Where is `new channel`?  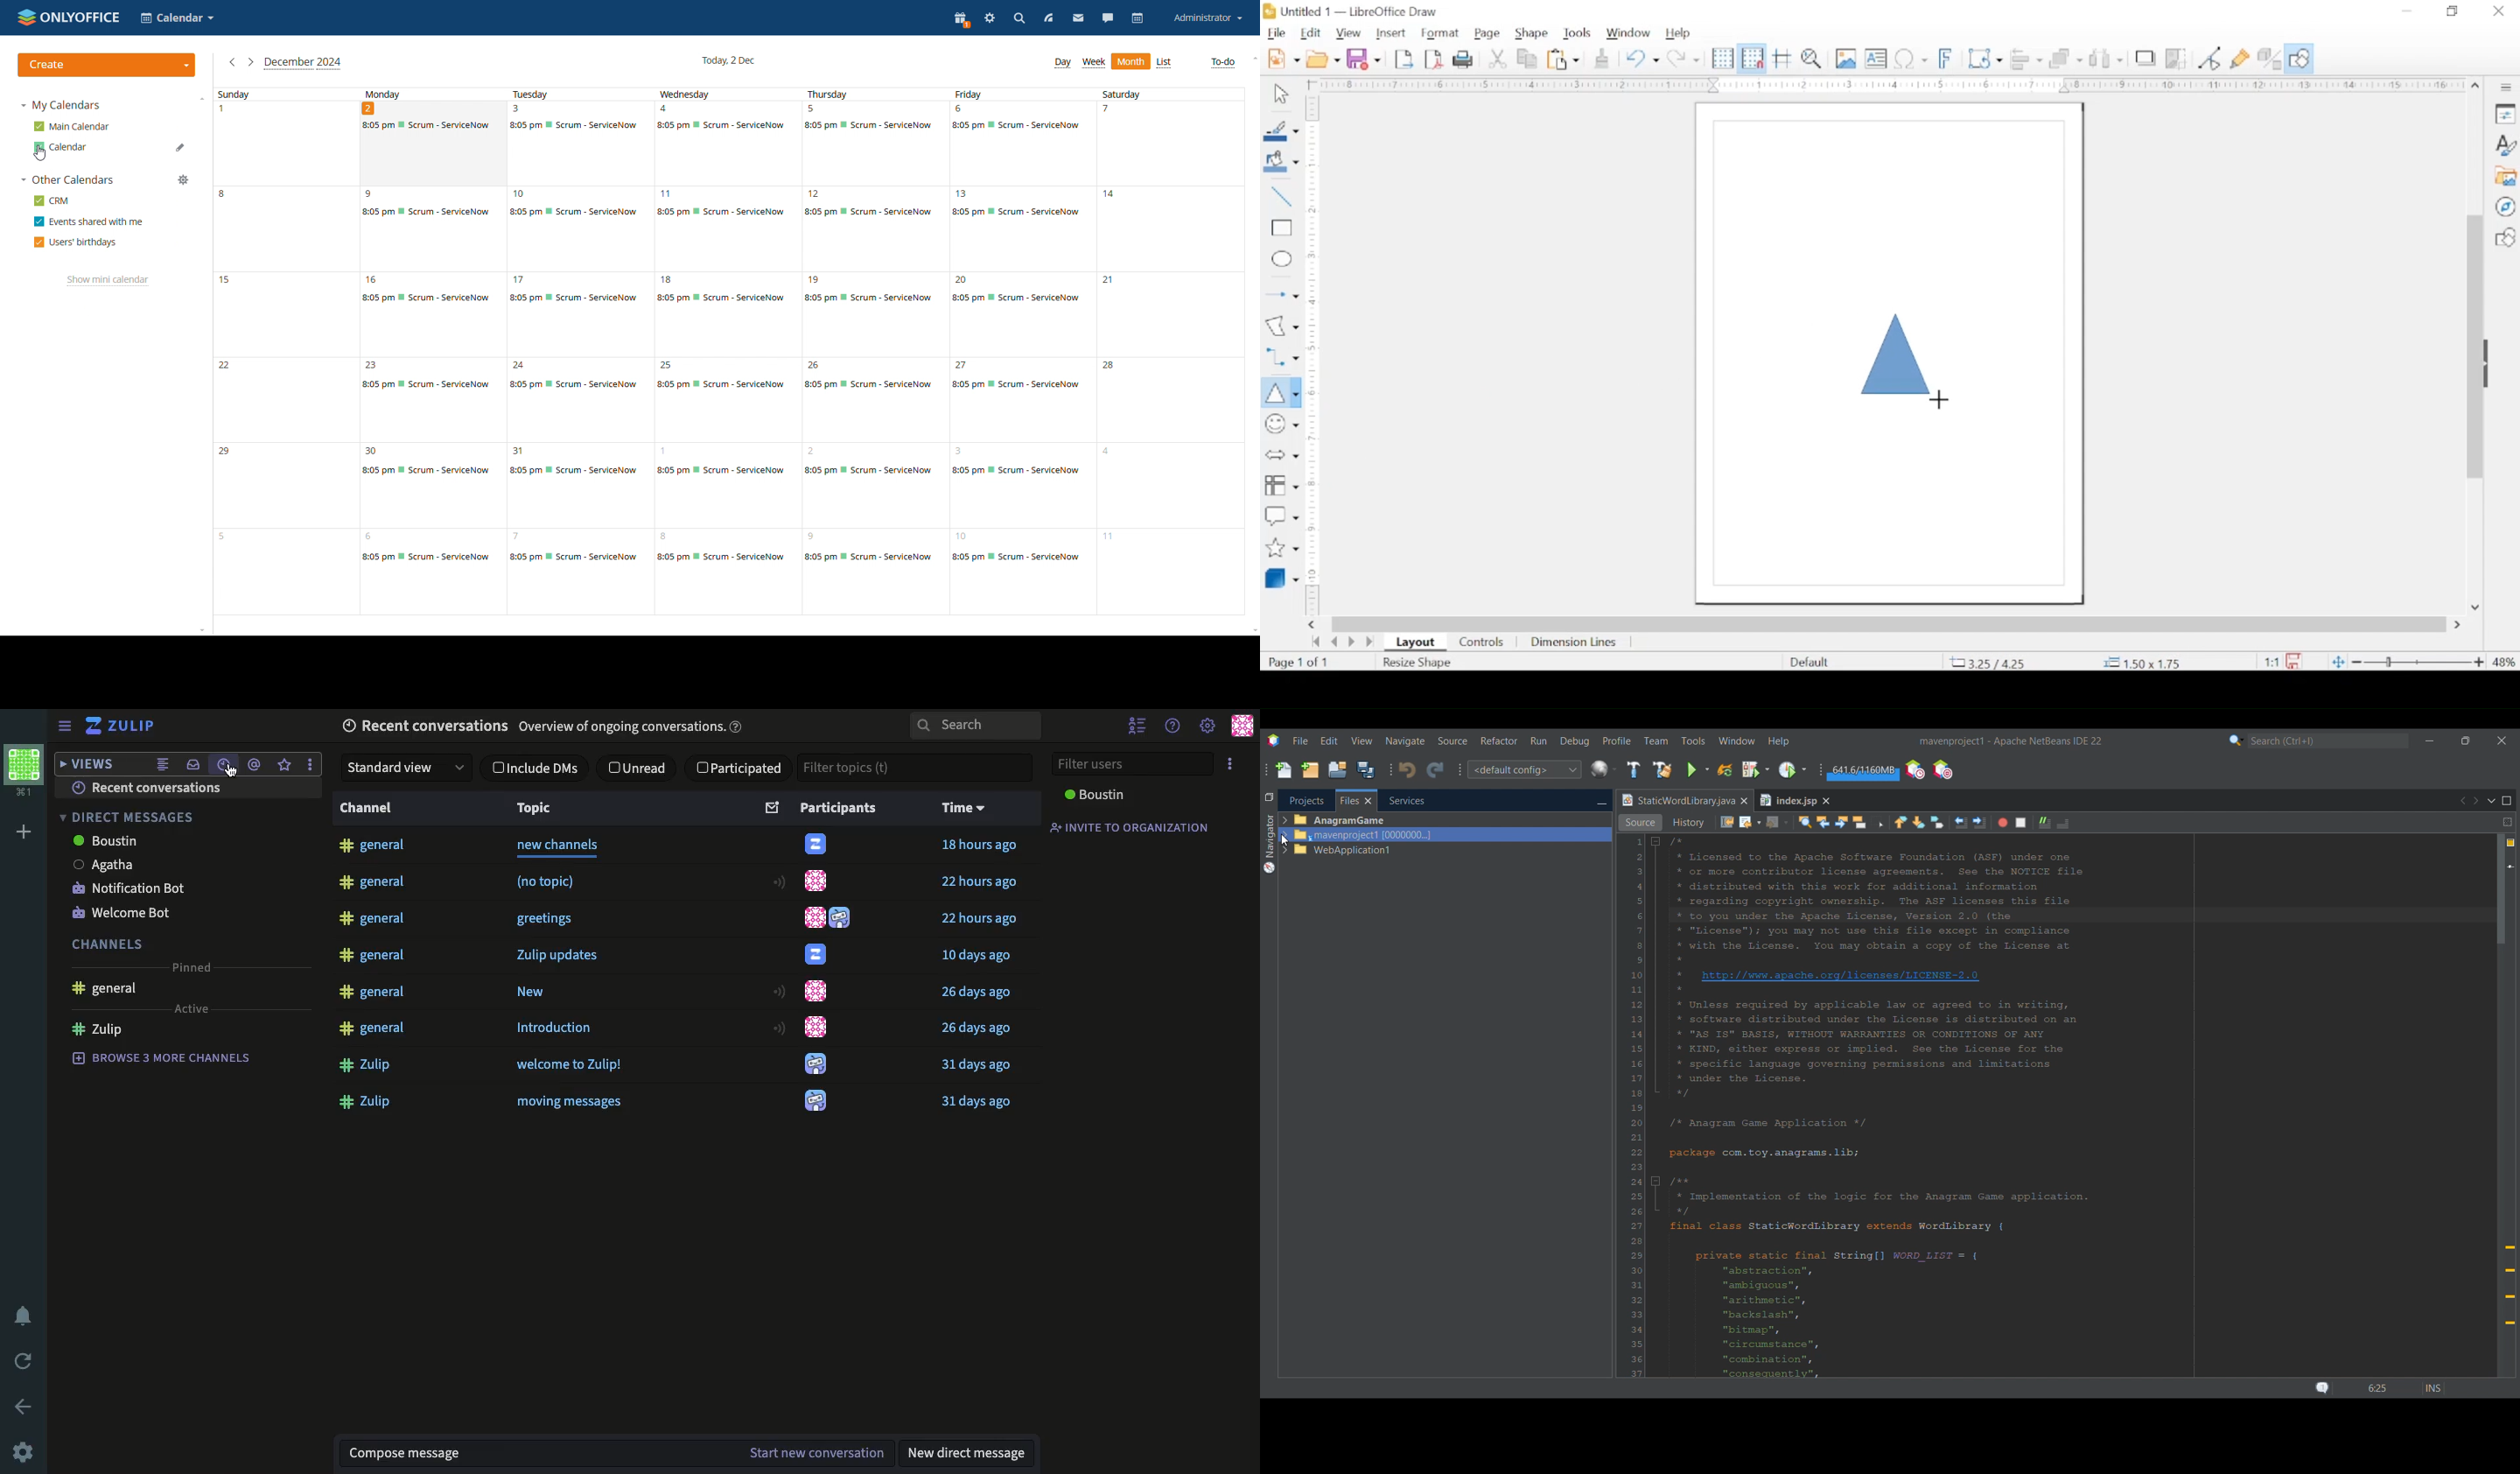 new channel is located at coordinates (558, 846).